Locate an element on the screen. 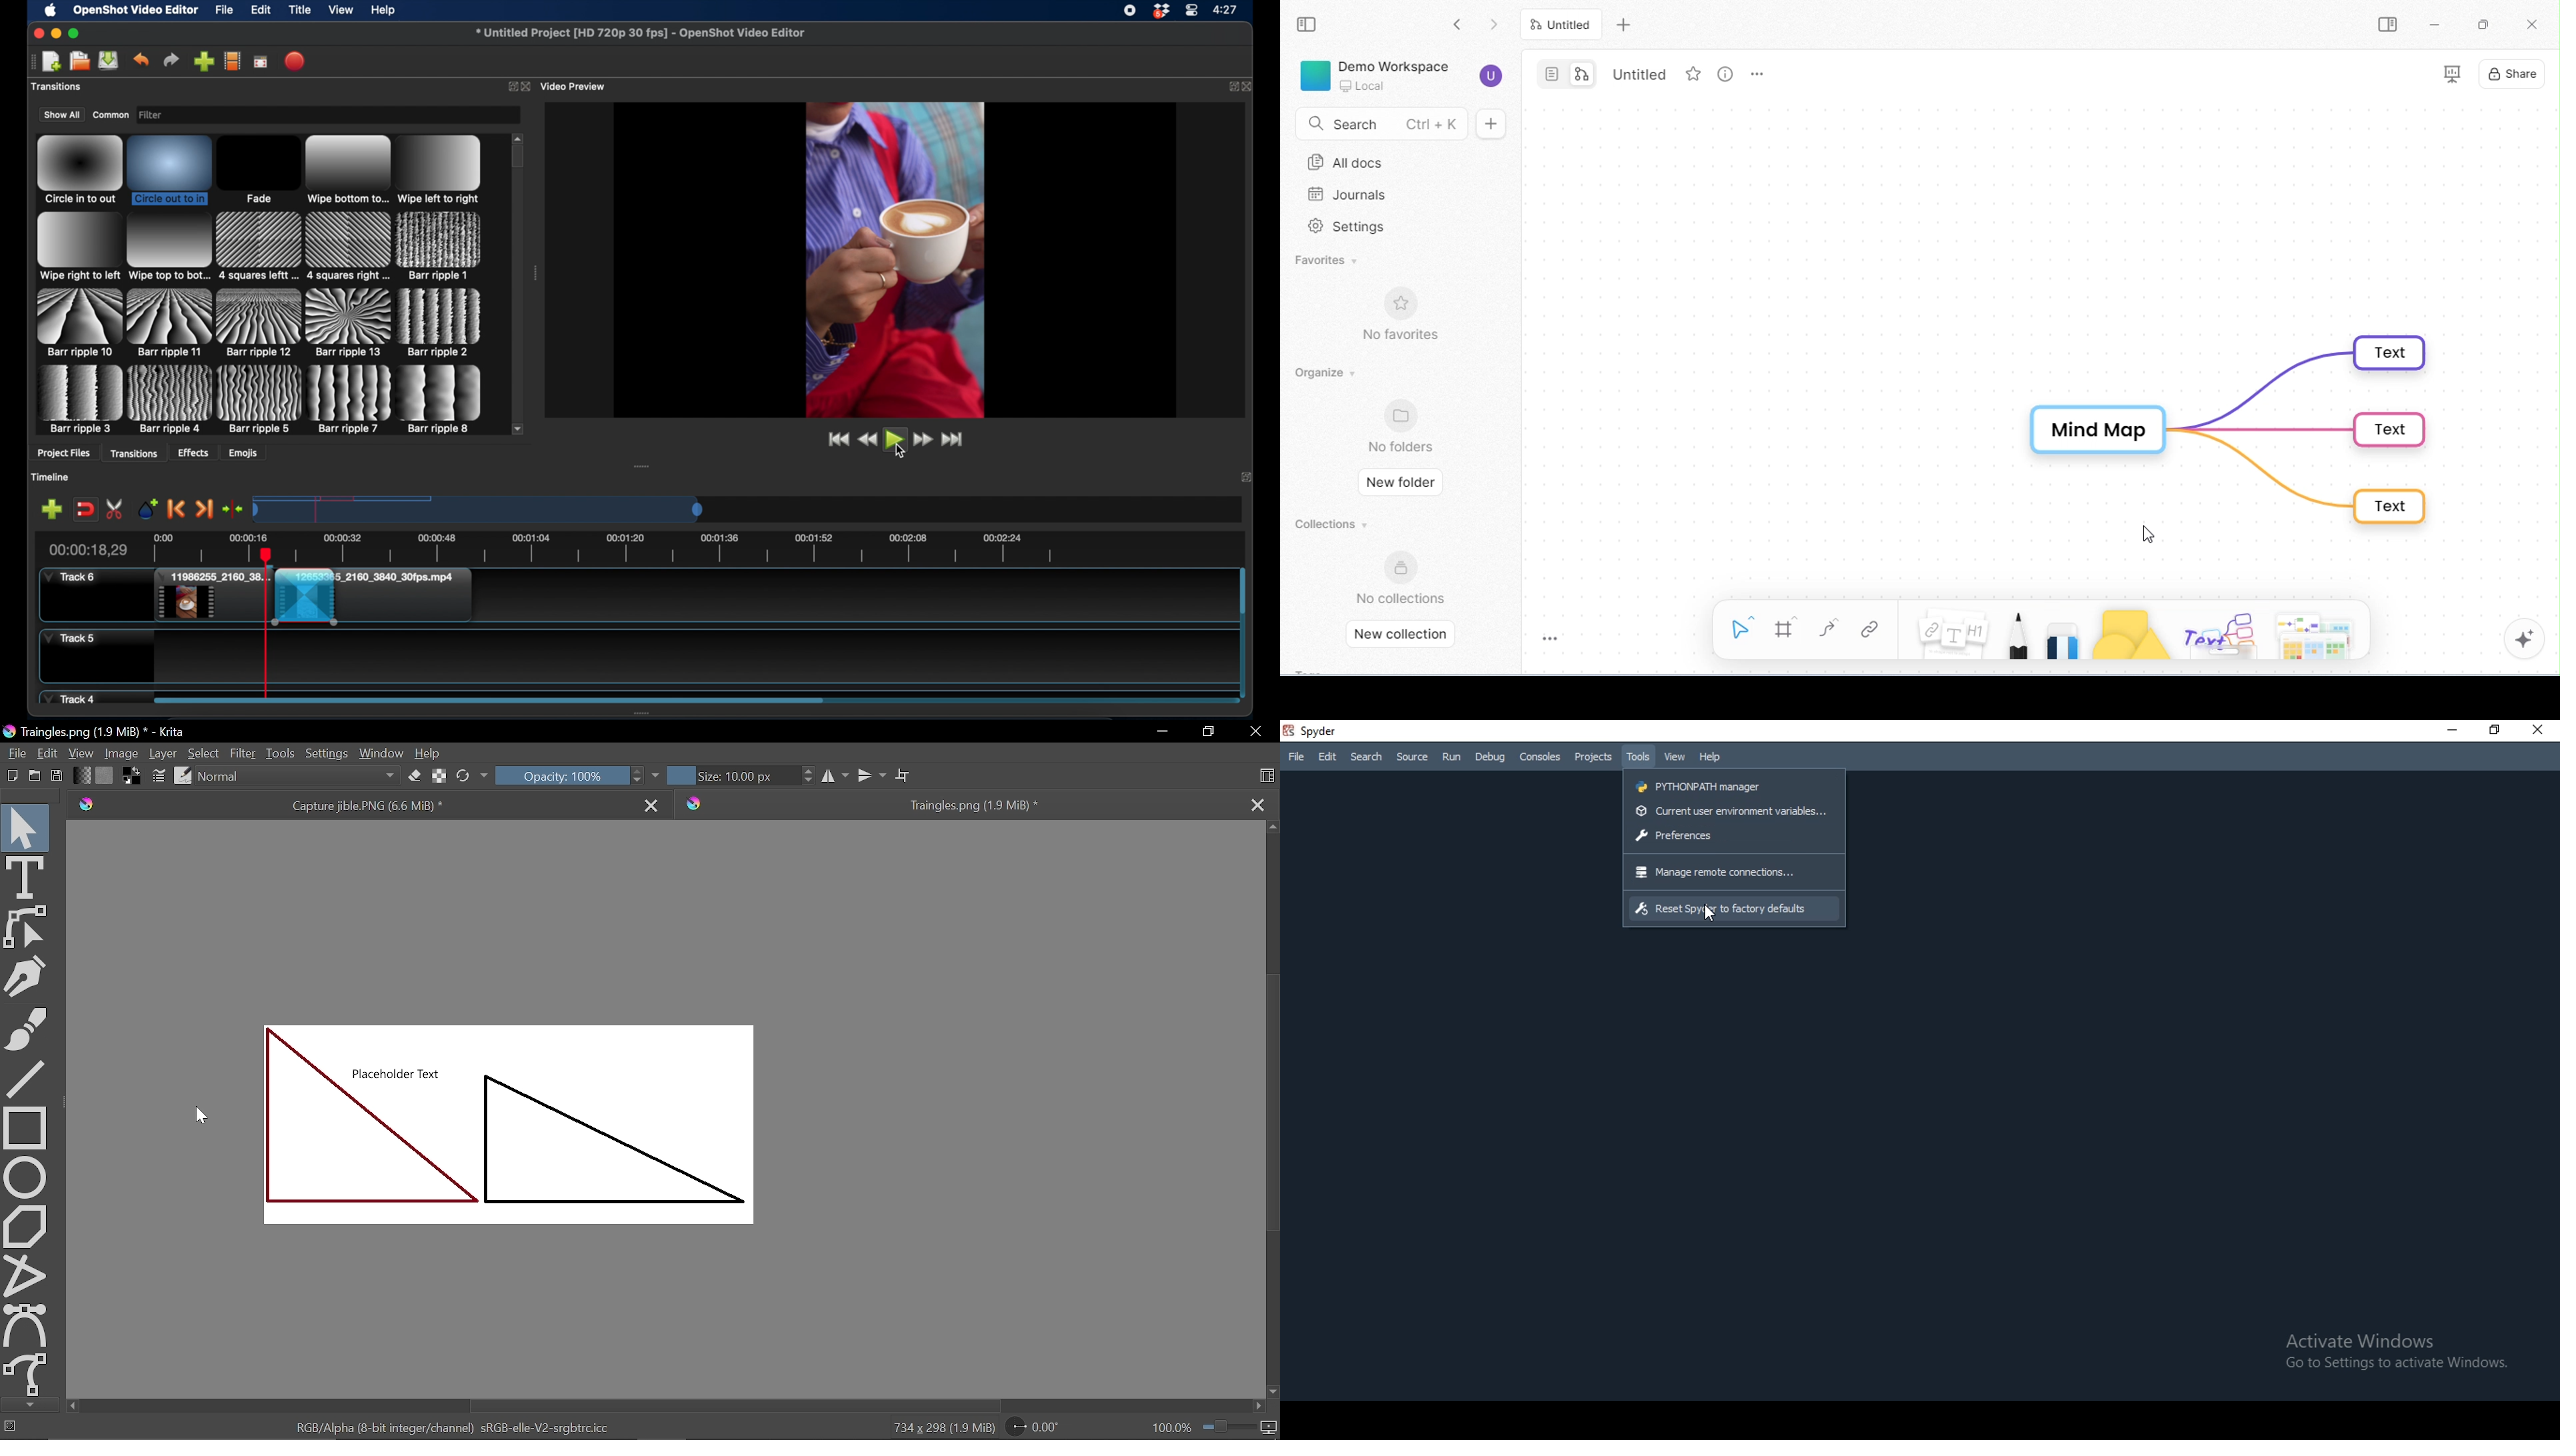 The height and width of the screenshot is (1456, 2576). presentation is located at coordinates (2448, 74).